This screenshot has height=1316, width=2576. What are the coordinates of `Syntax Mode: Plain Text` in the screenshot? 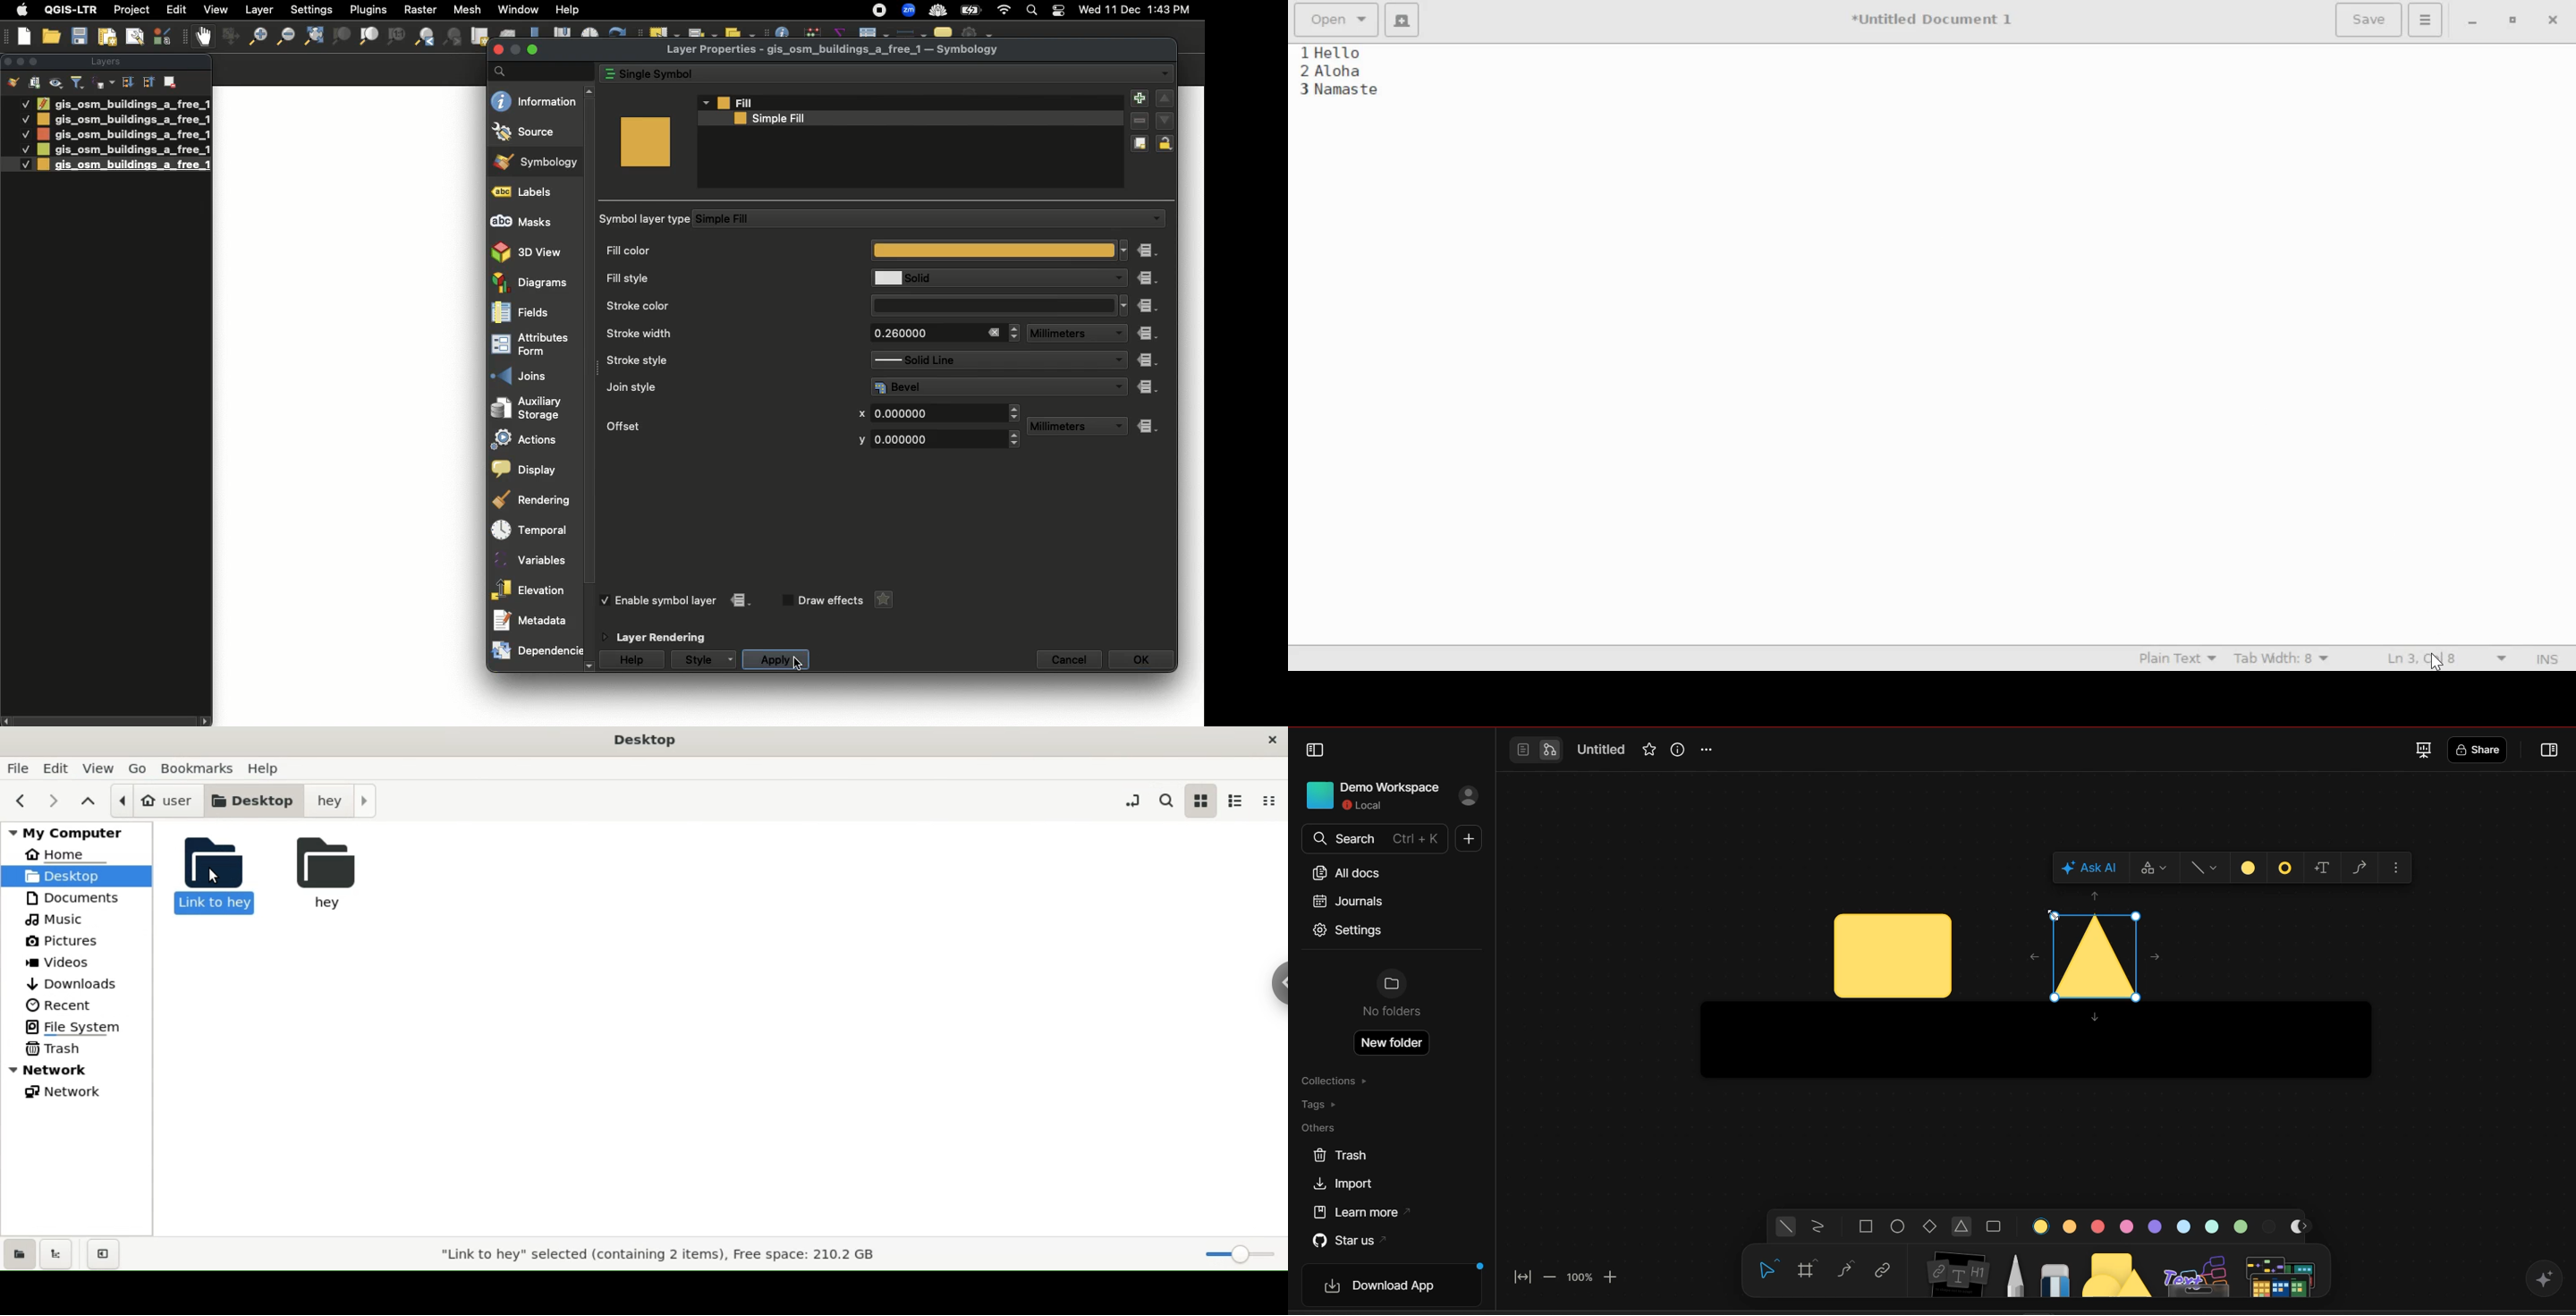 It's located at (2175, 658).